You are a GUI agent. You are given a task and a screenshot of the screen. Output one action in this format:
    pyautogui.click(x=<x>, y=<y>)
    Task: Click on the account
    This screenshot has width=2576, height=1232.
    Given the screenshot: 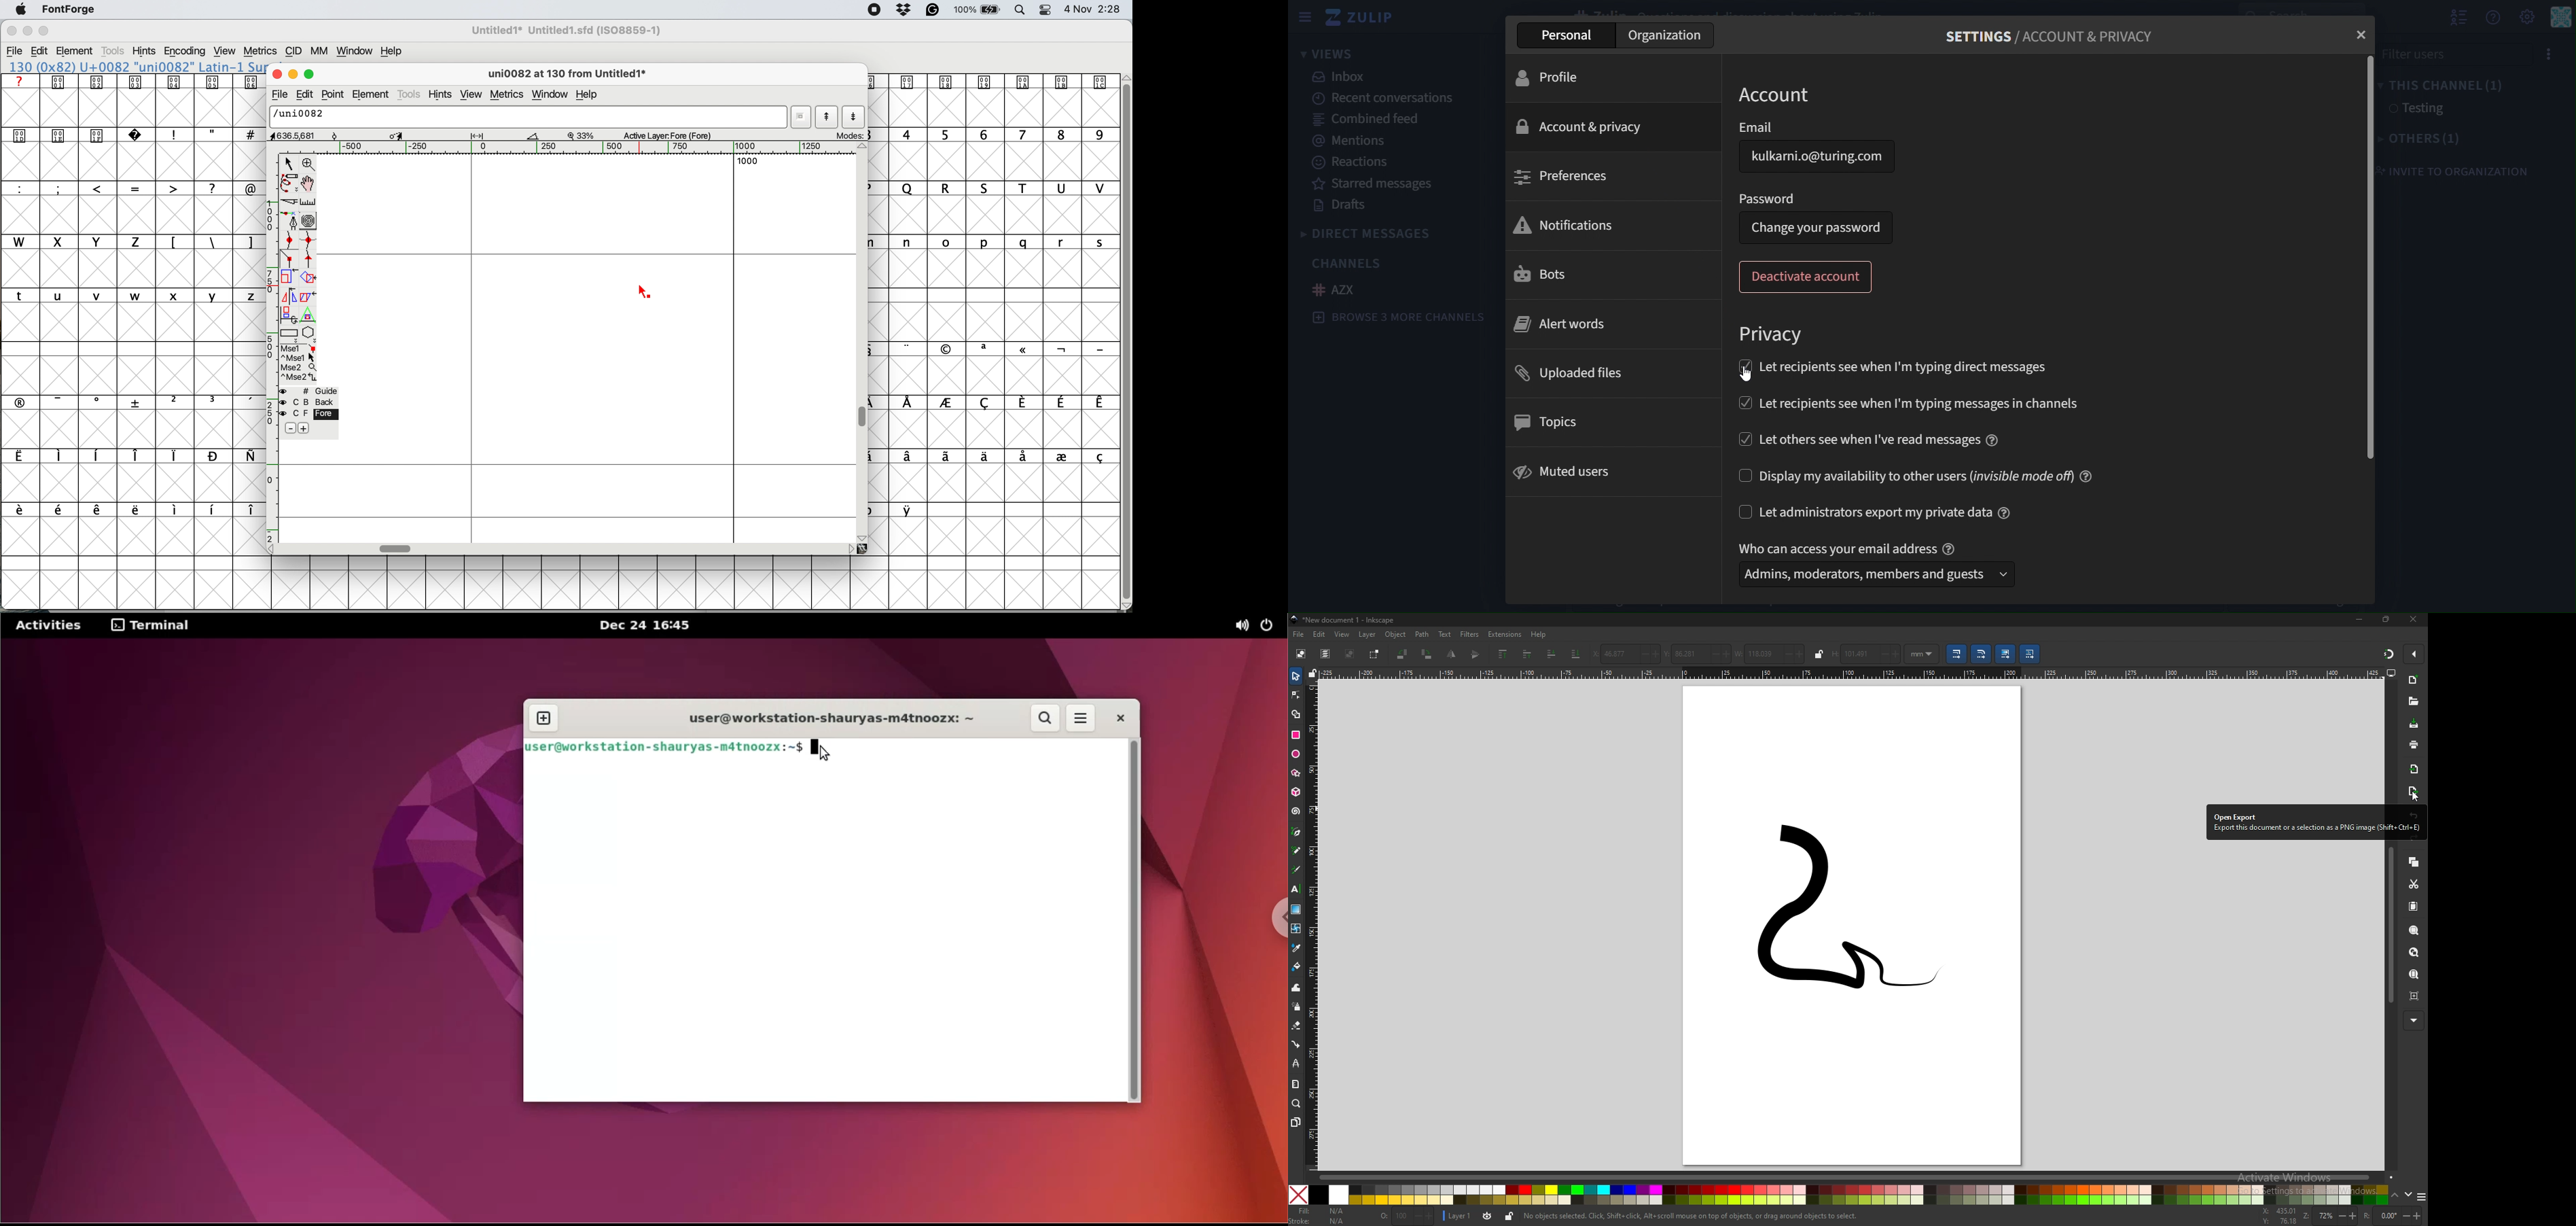 What is the action you would take?
    pyautogui.click(x=1775, y=95)
    